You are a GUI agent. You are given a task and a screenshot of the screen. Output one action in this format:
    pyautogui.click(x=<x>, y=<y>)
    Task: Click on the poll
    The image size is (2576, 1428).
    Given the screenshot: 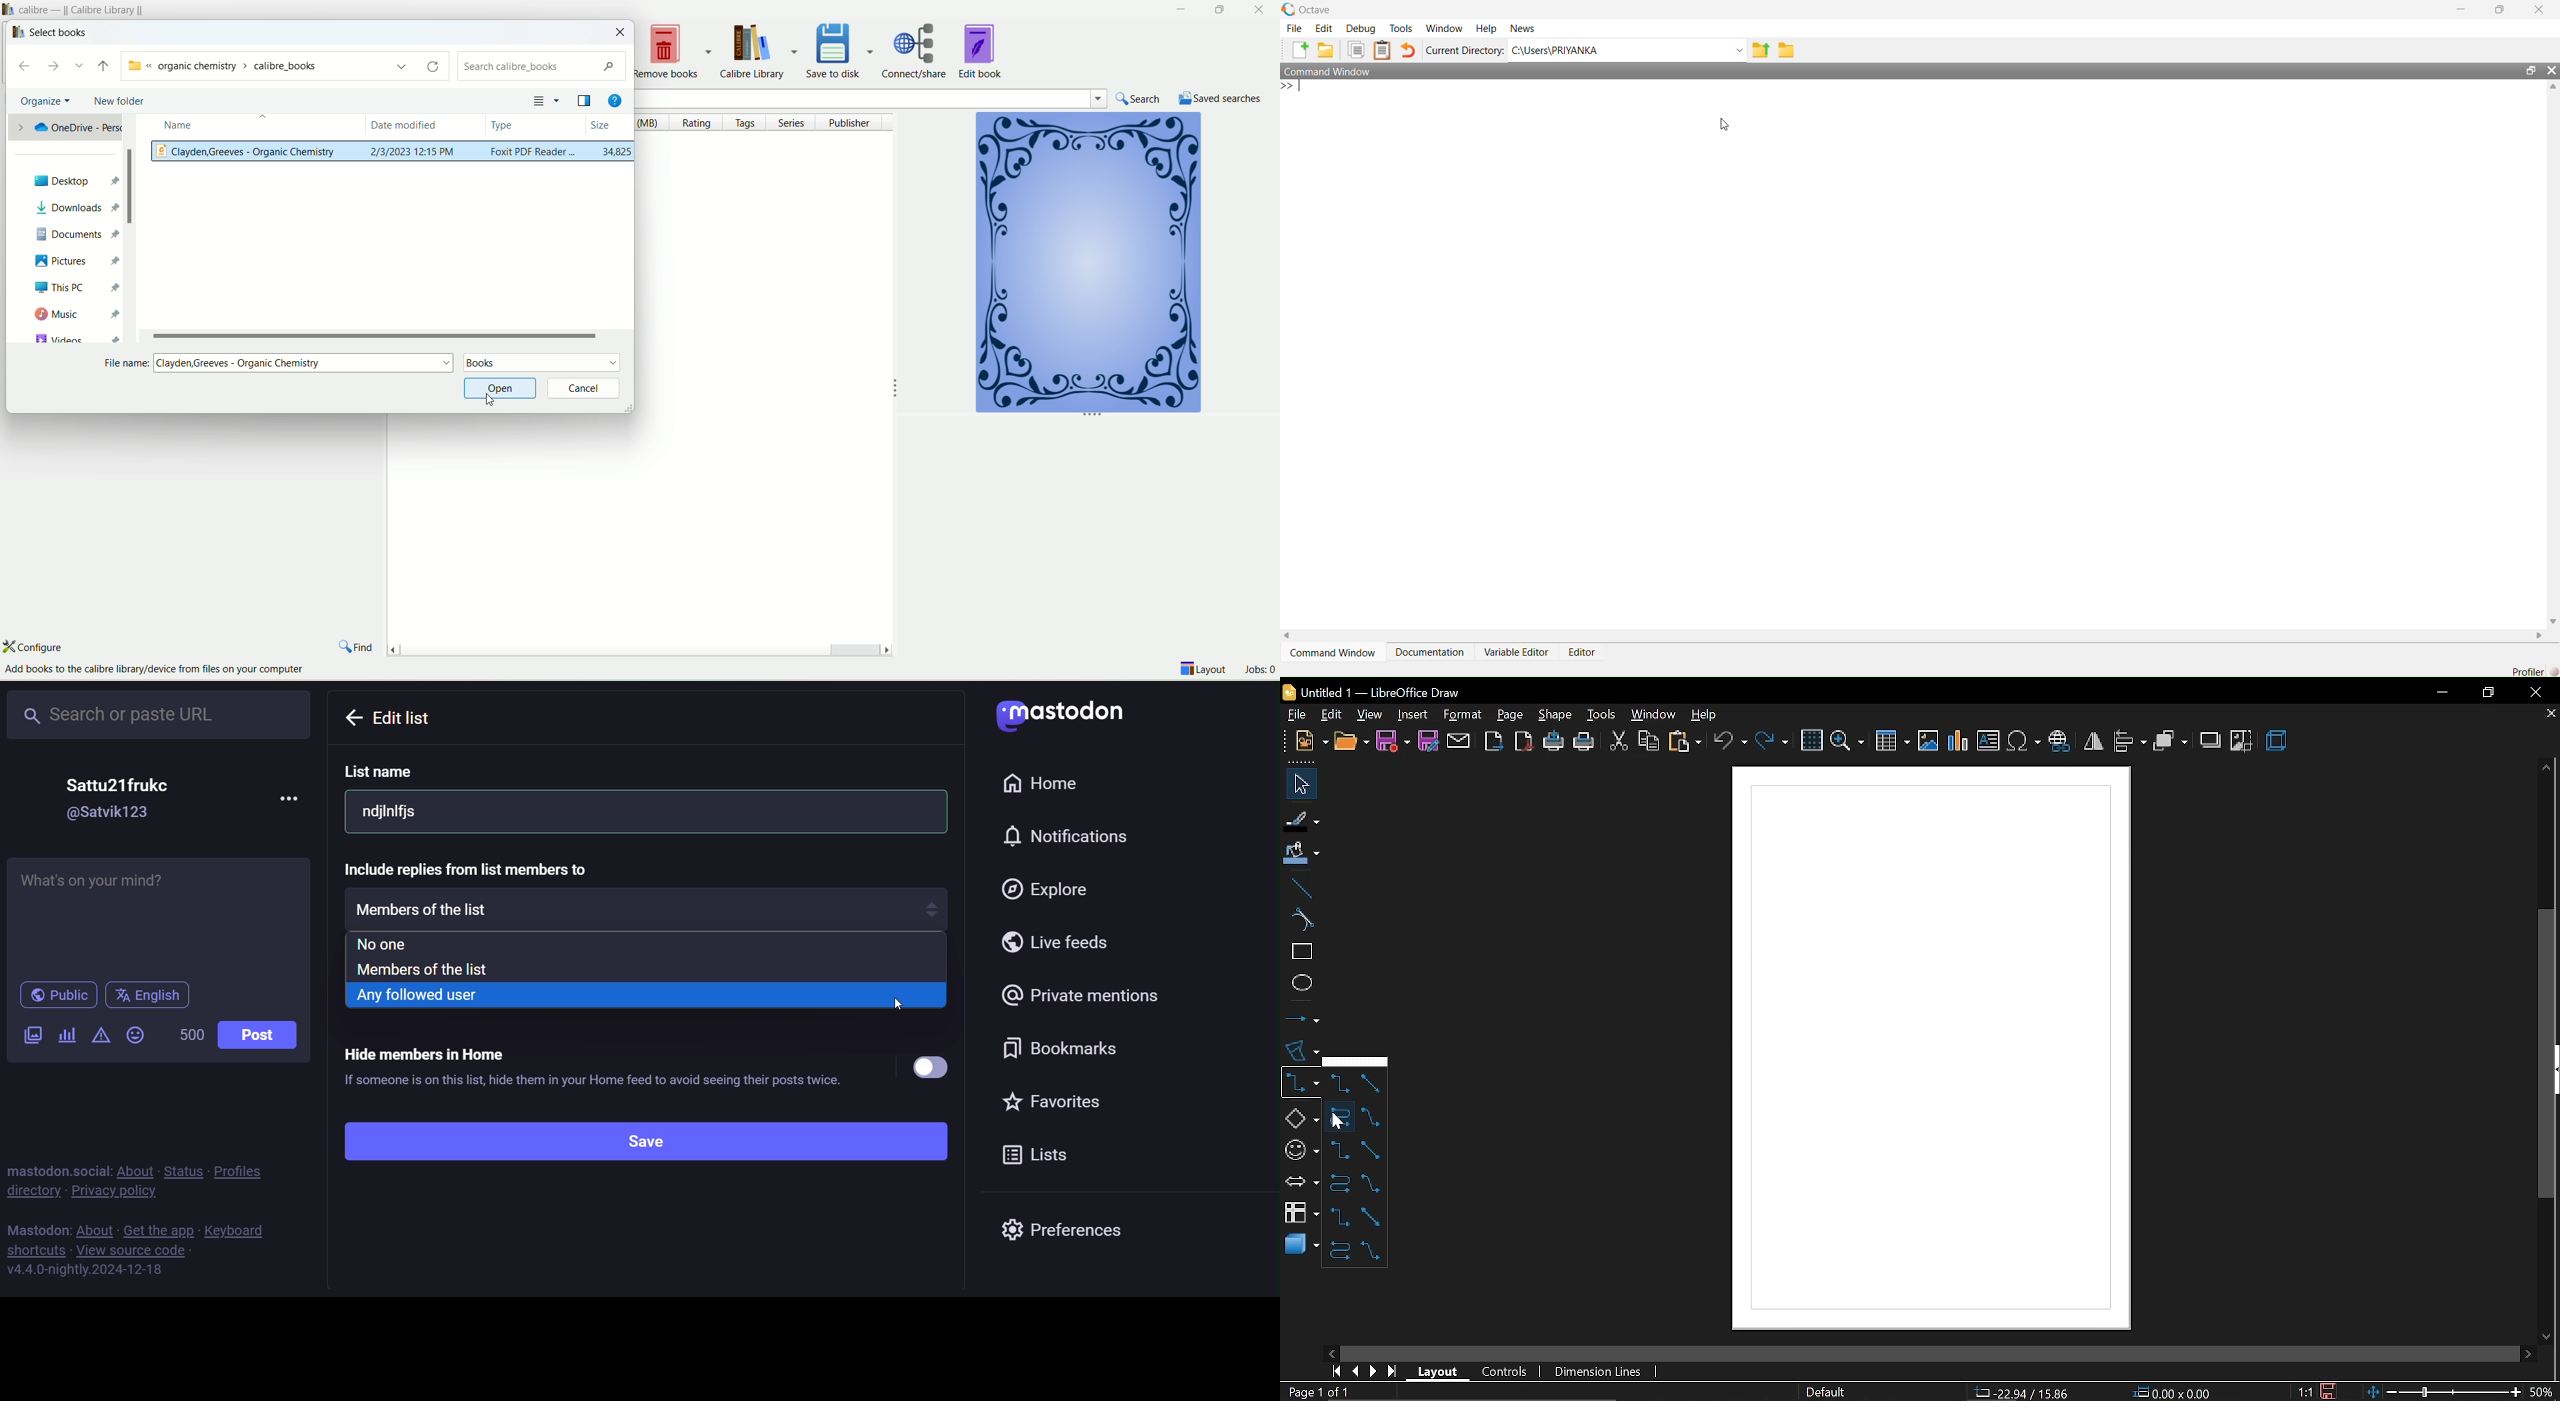 What is the action you would take?
    pyautogui.click(x=72, y=1035)
    